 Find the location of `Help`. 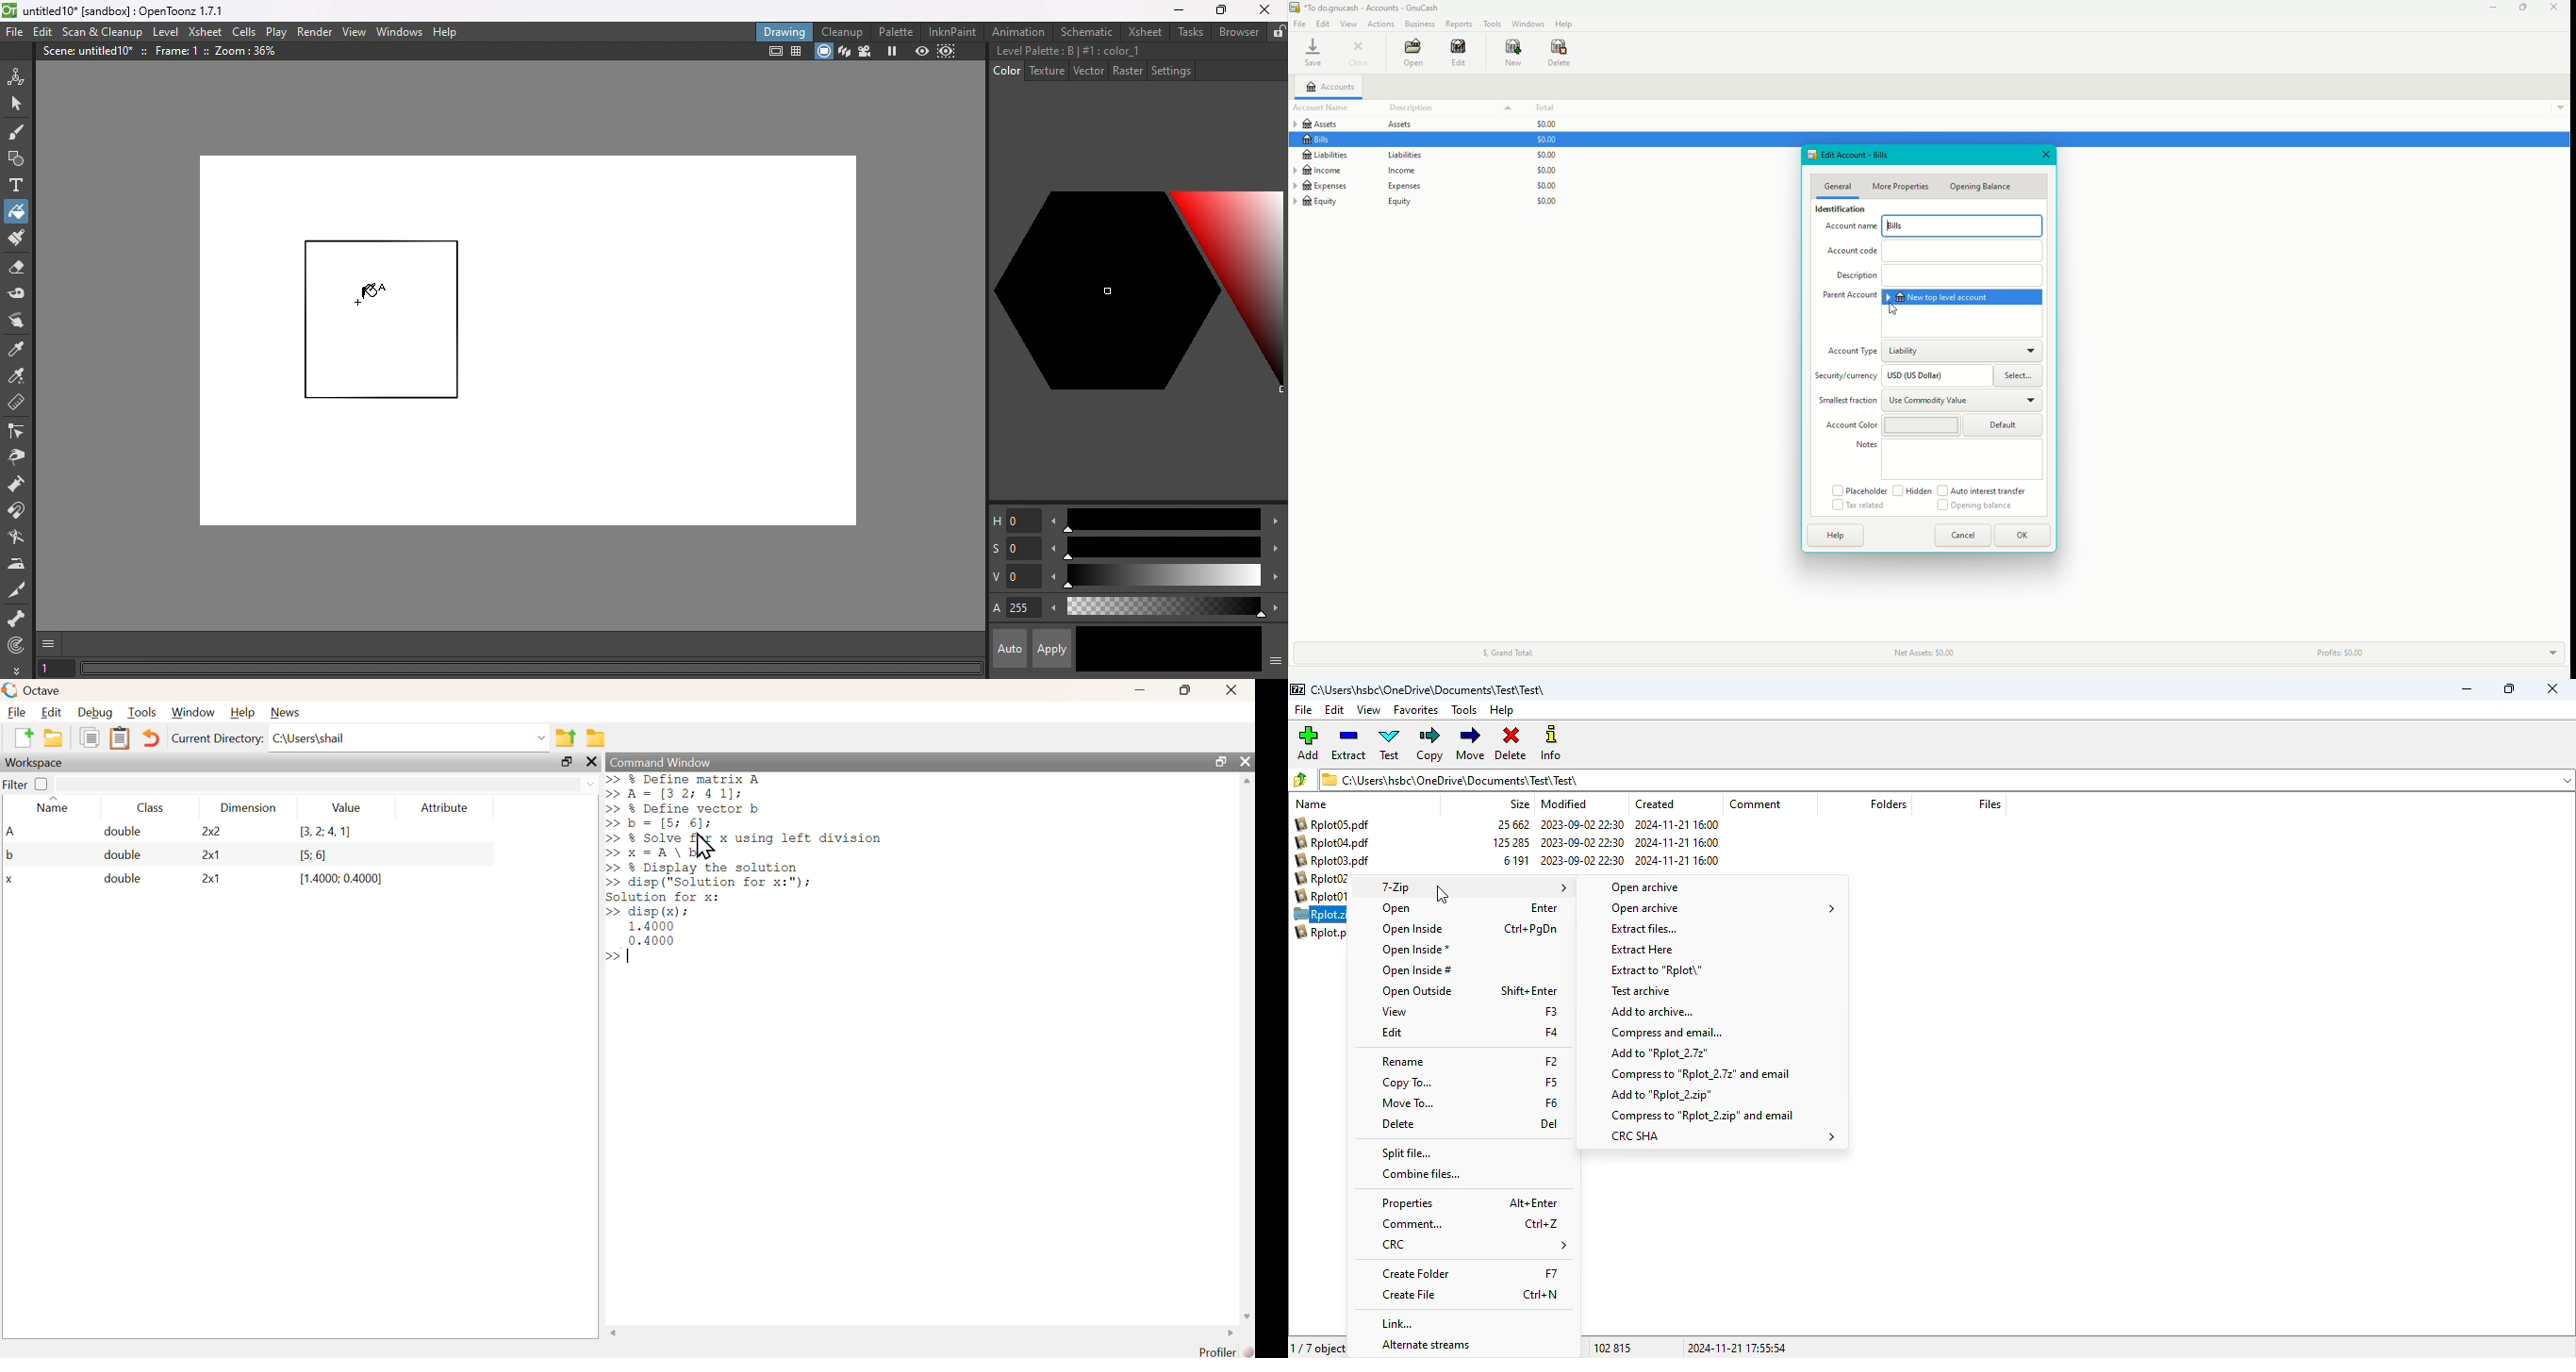

Help is located at coordinates (1833, 535).